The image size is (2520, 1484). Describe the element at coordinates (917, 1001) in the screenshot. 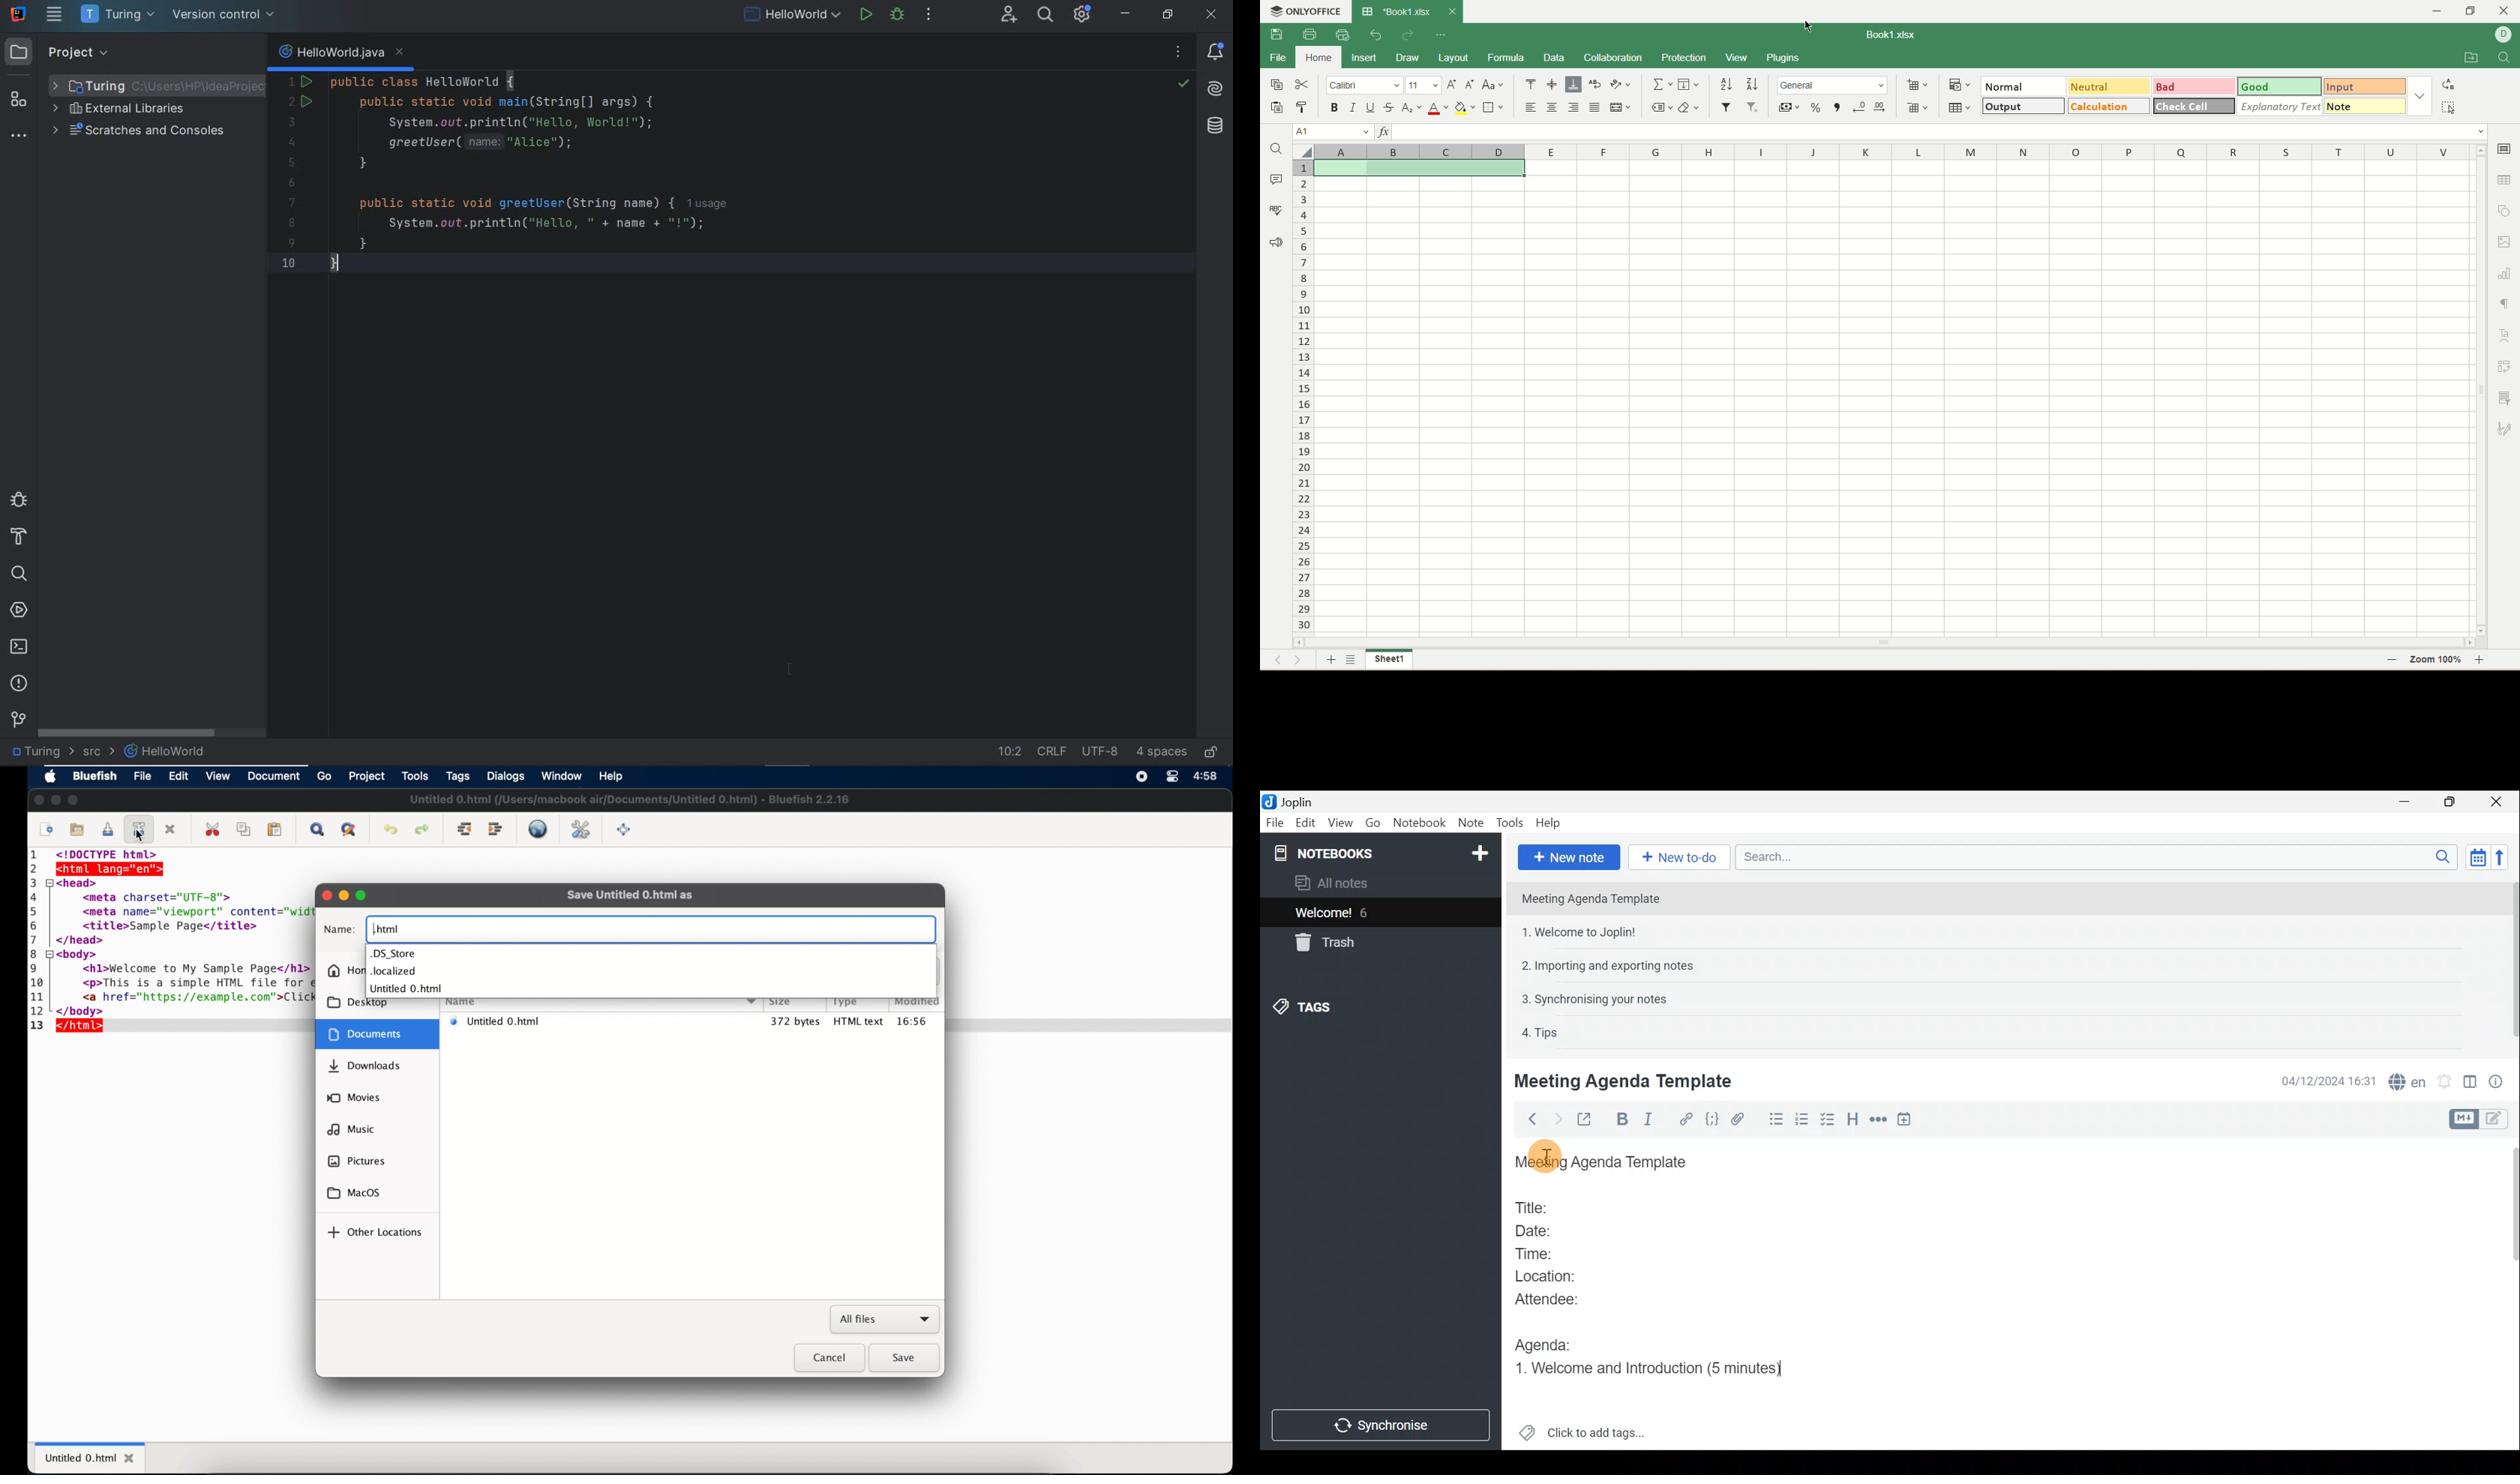

I see `modified` at that location.